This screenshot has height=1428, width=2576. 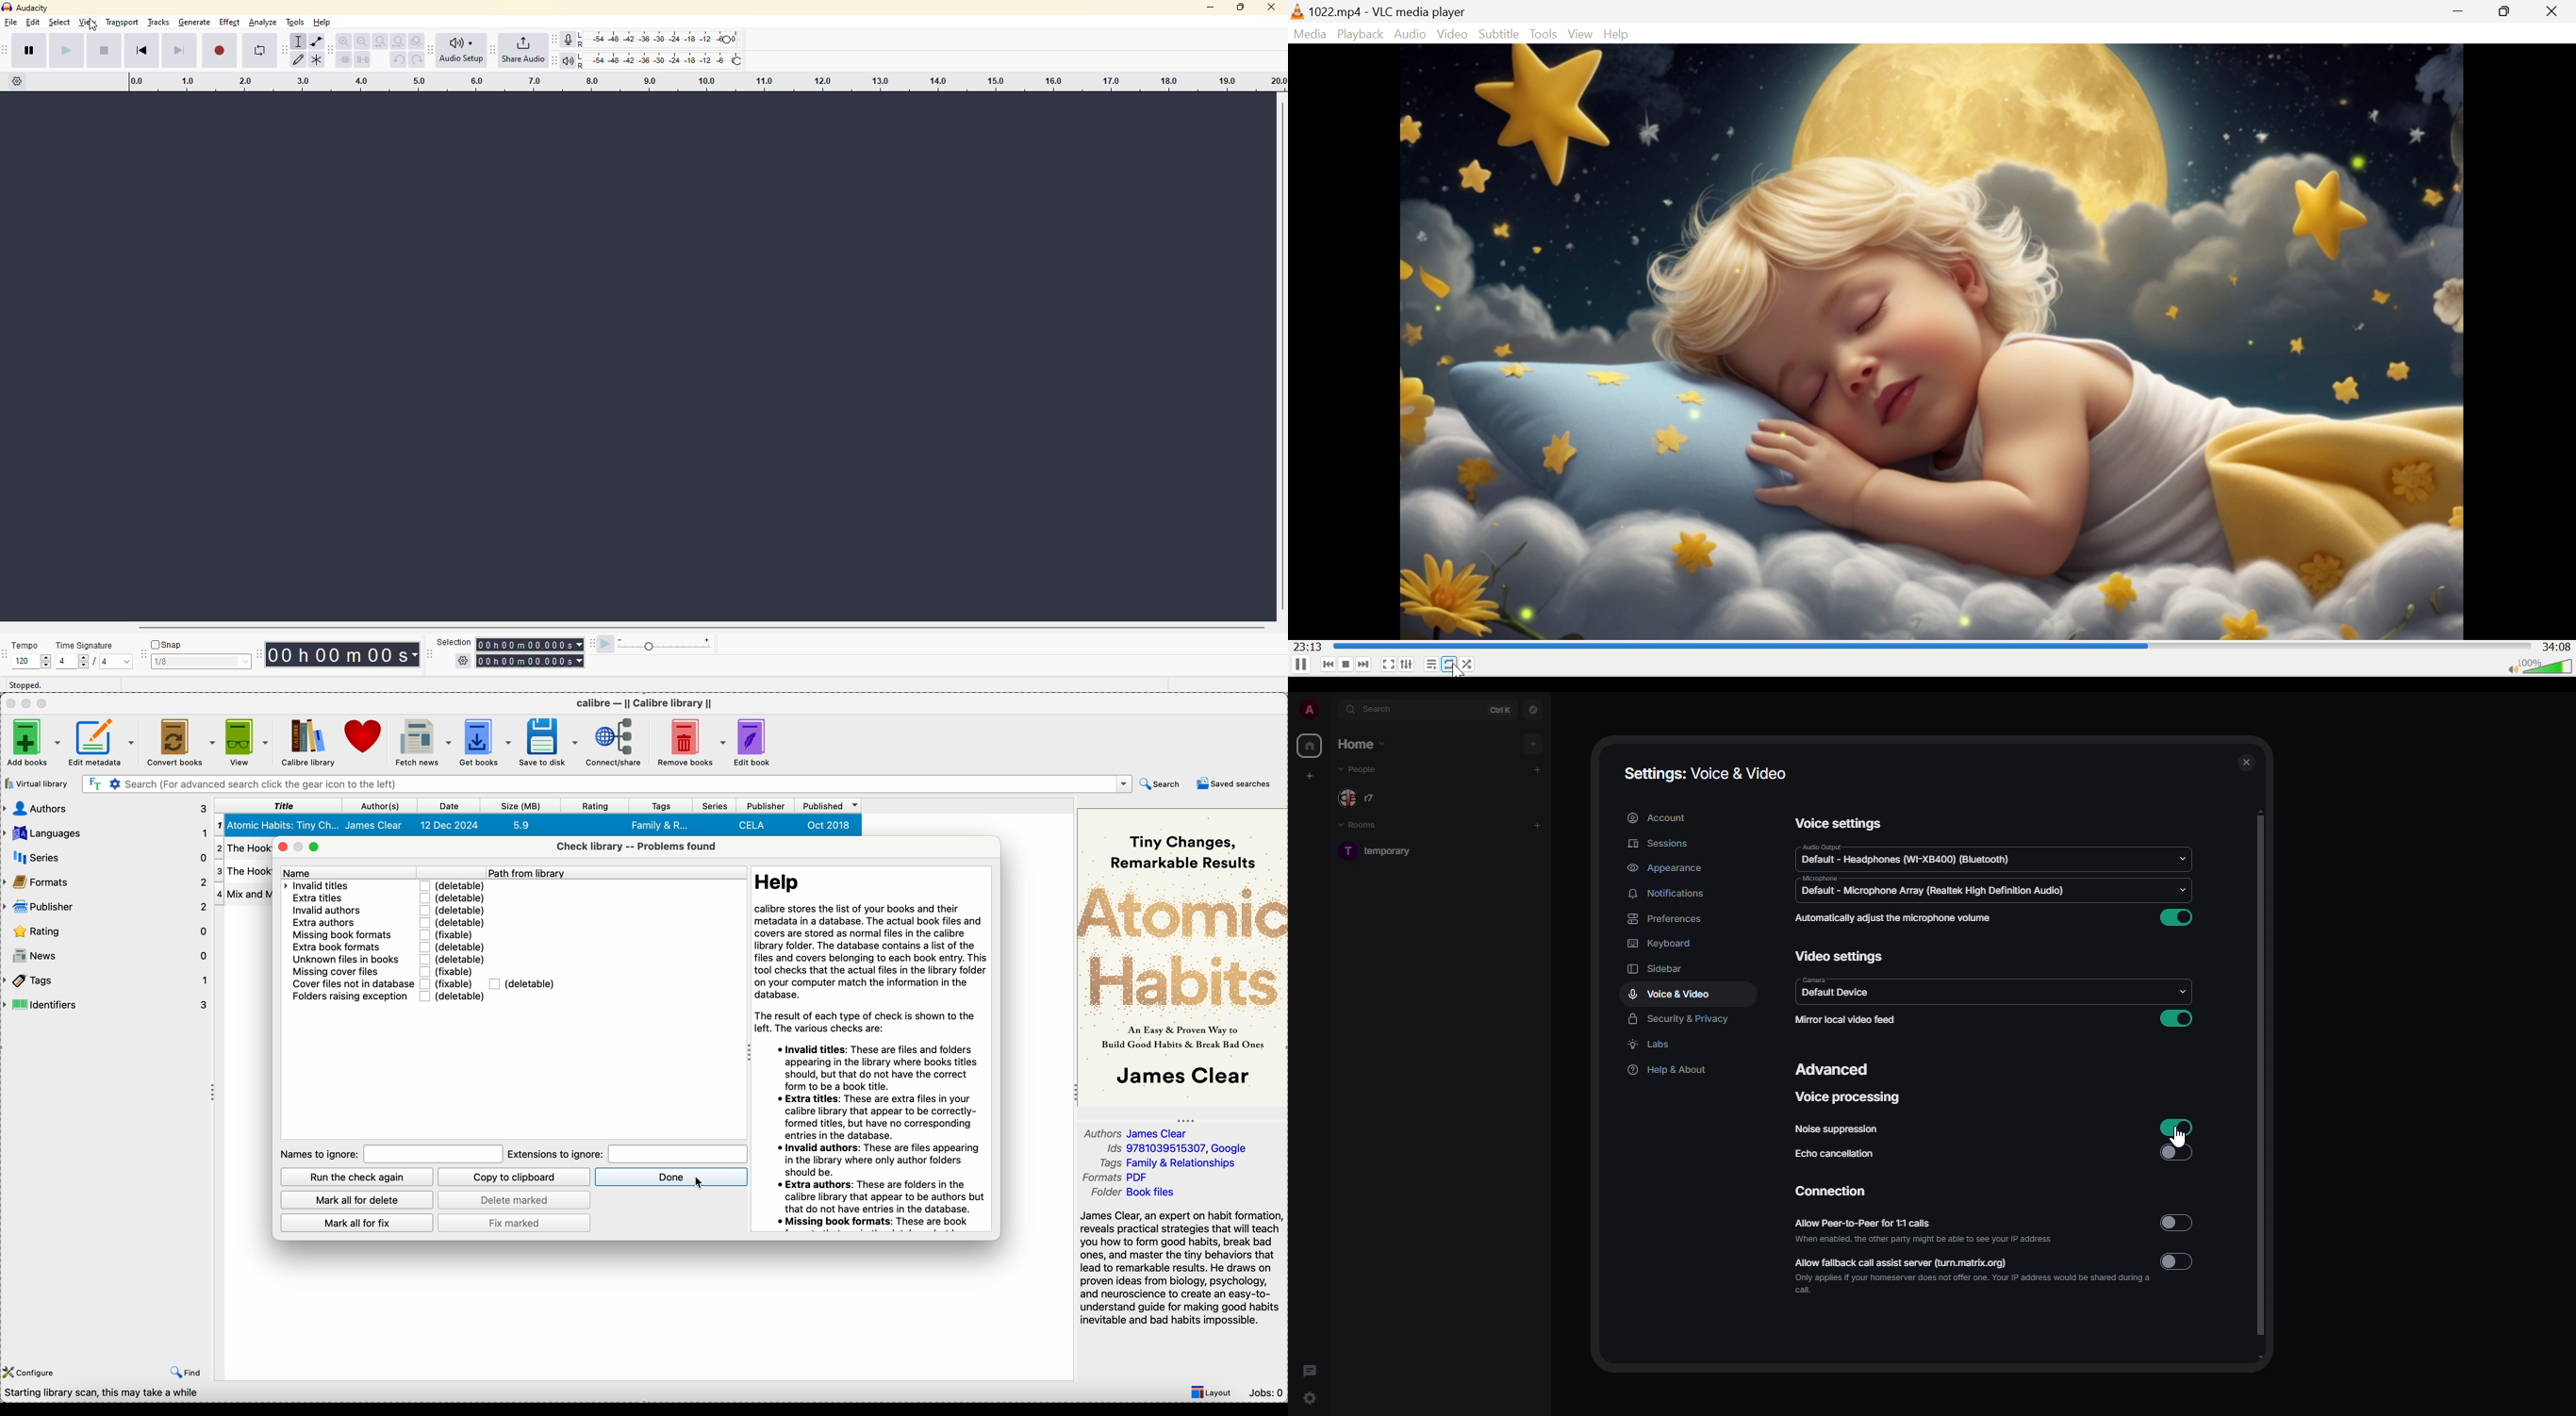 What do you see at coordinates (2510, 669) in the screenshot?
I see `Mute` at bounding box center [2510, 669].